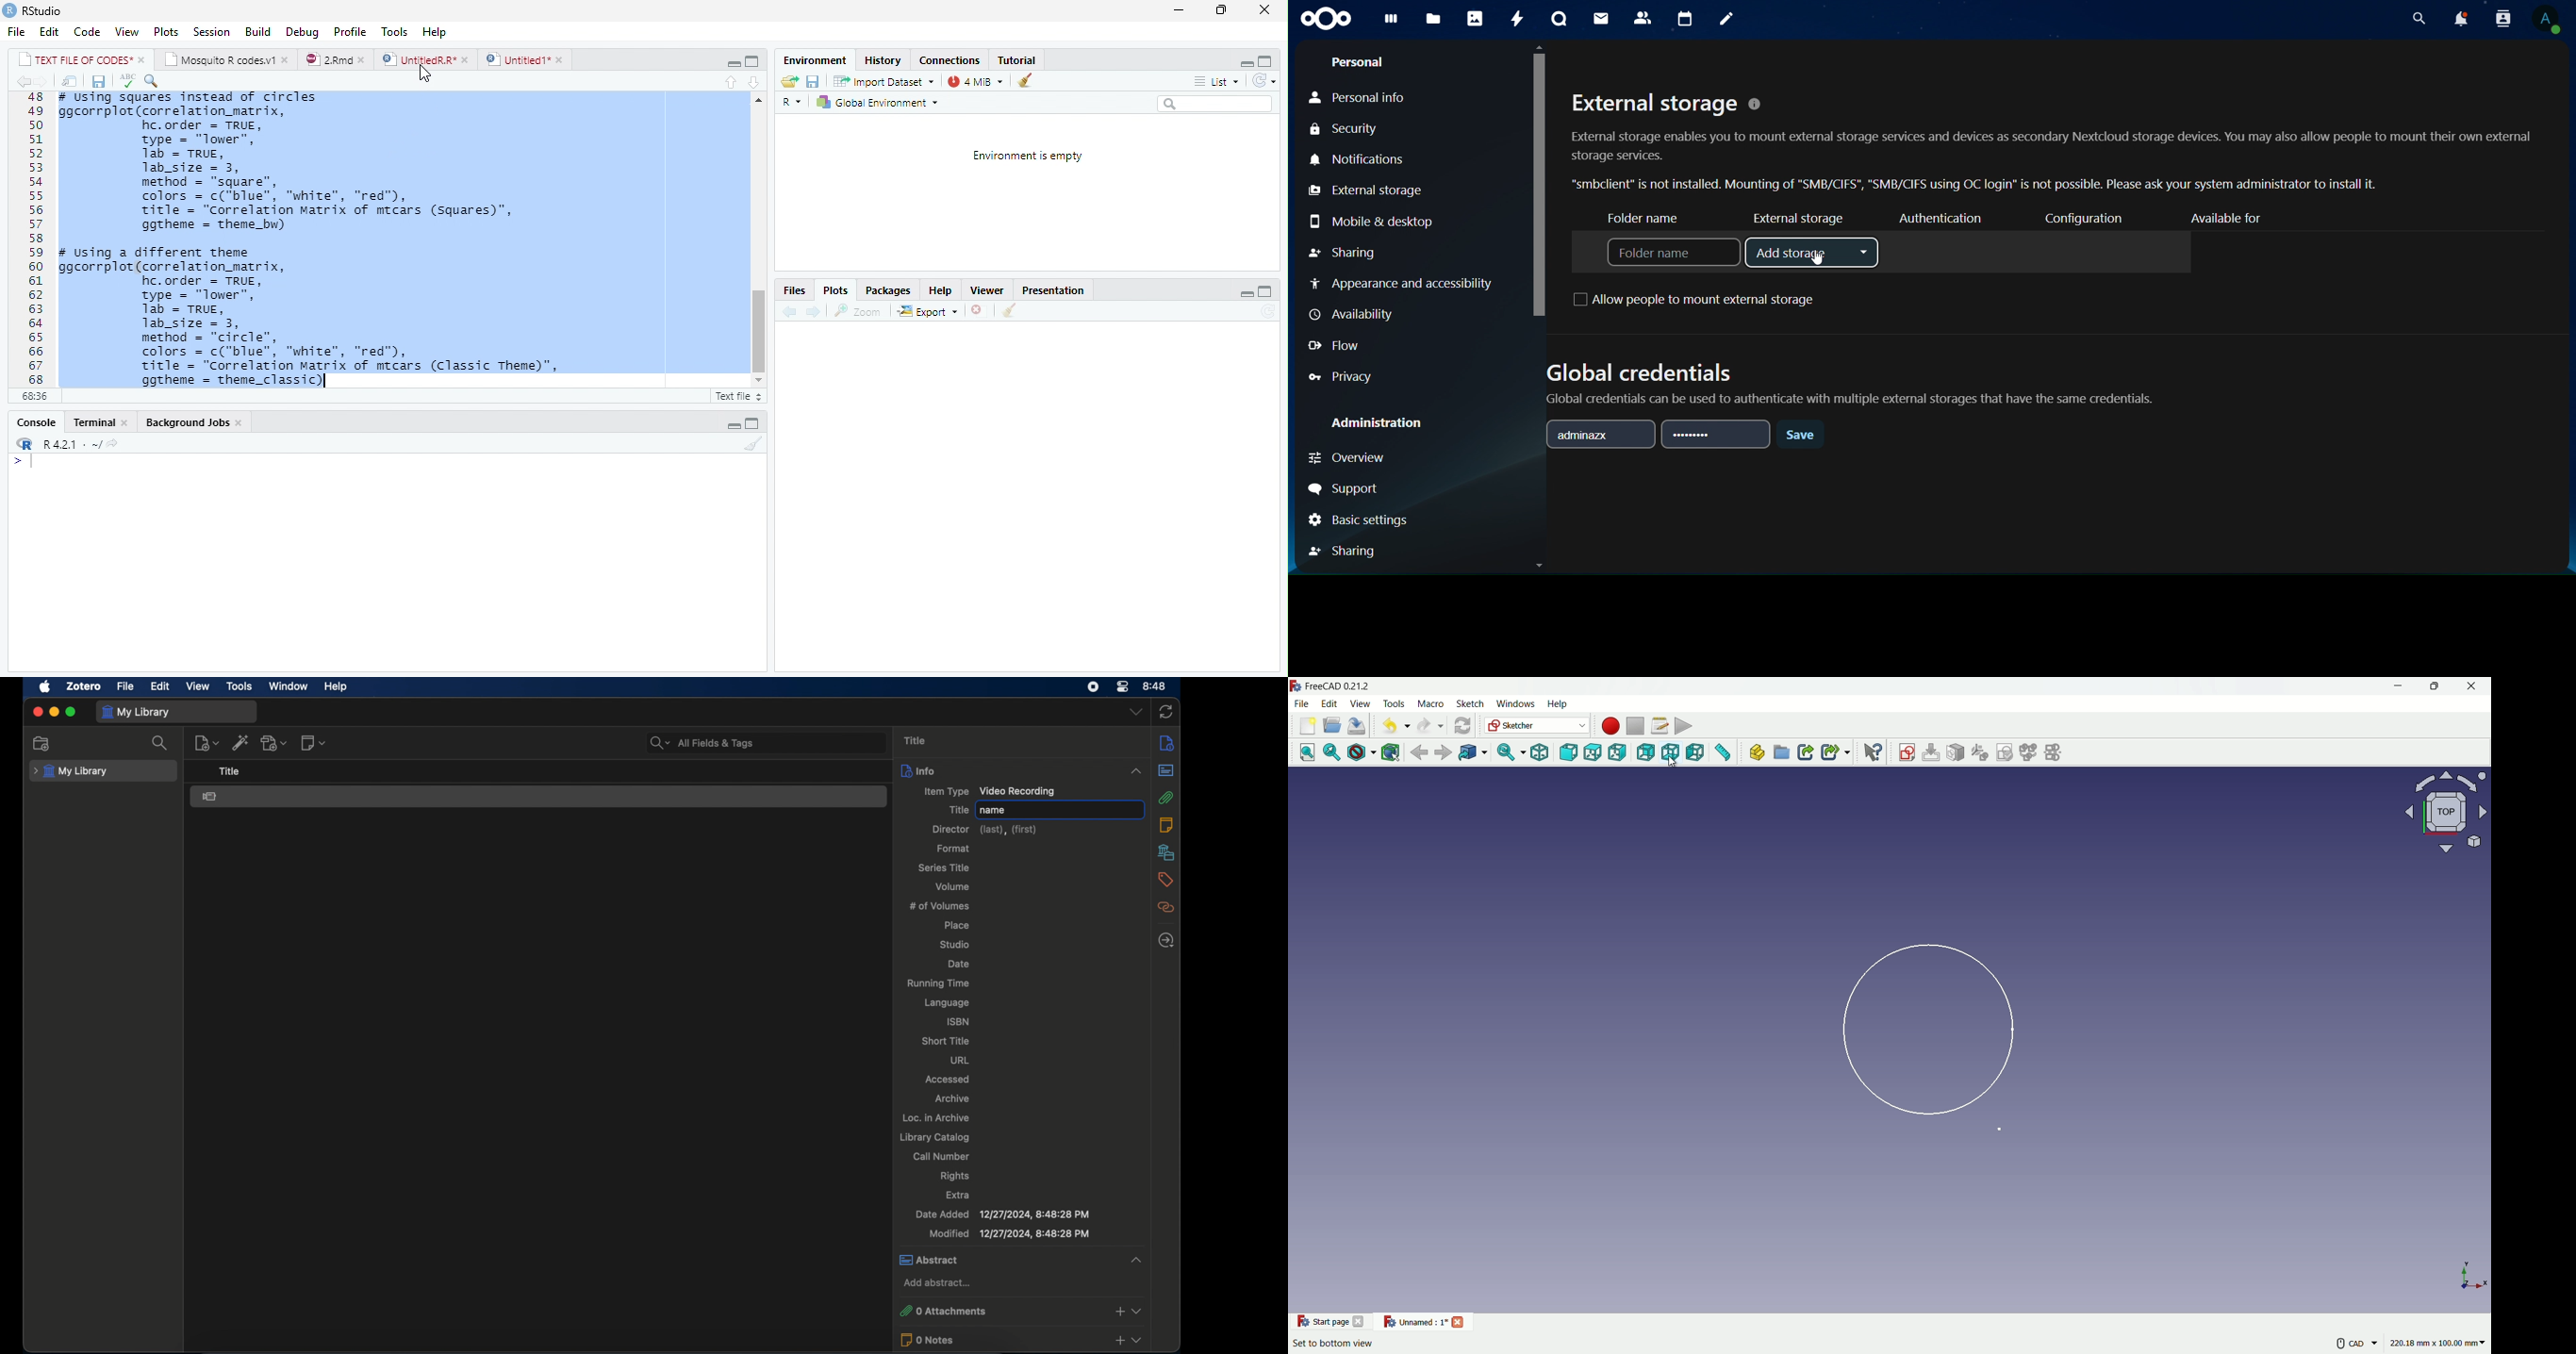  I want to click on extra, so click(958, 1195).